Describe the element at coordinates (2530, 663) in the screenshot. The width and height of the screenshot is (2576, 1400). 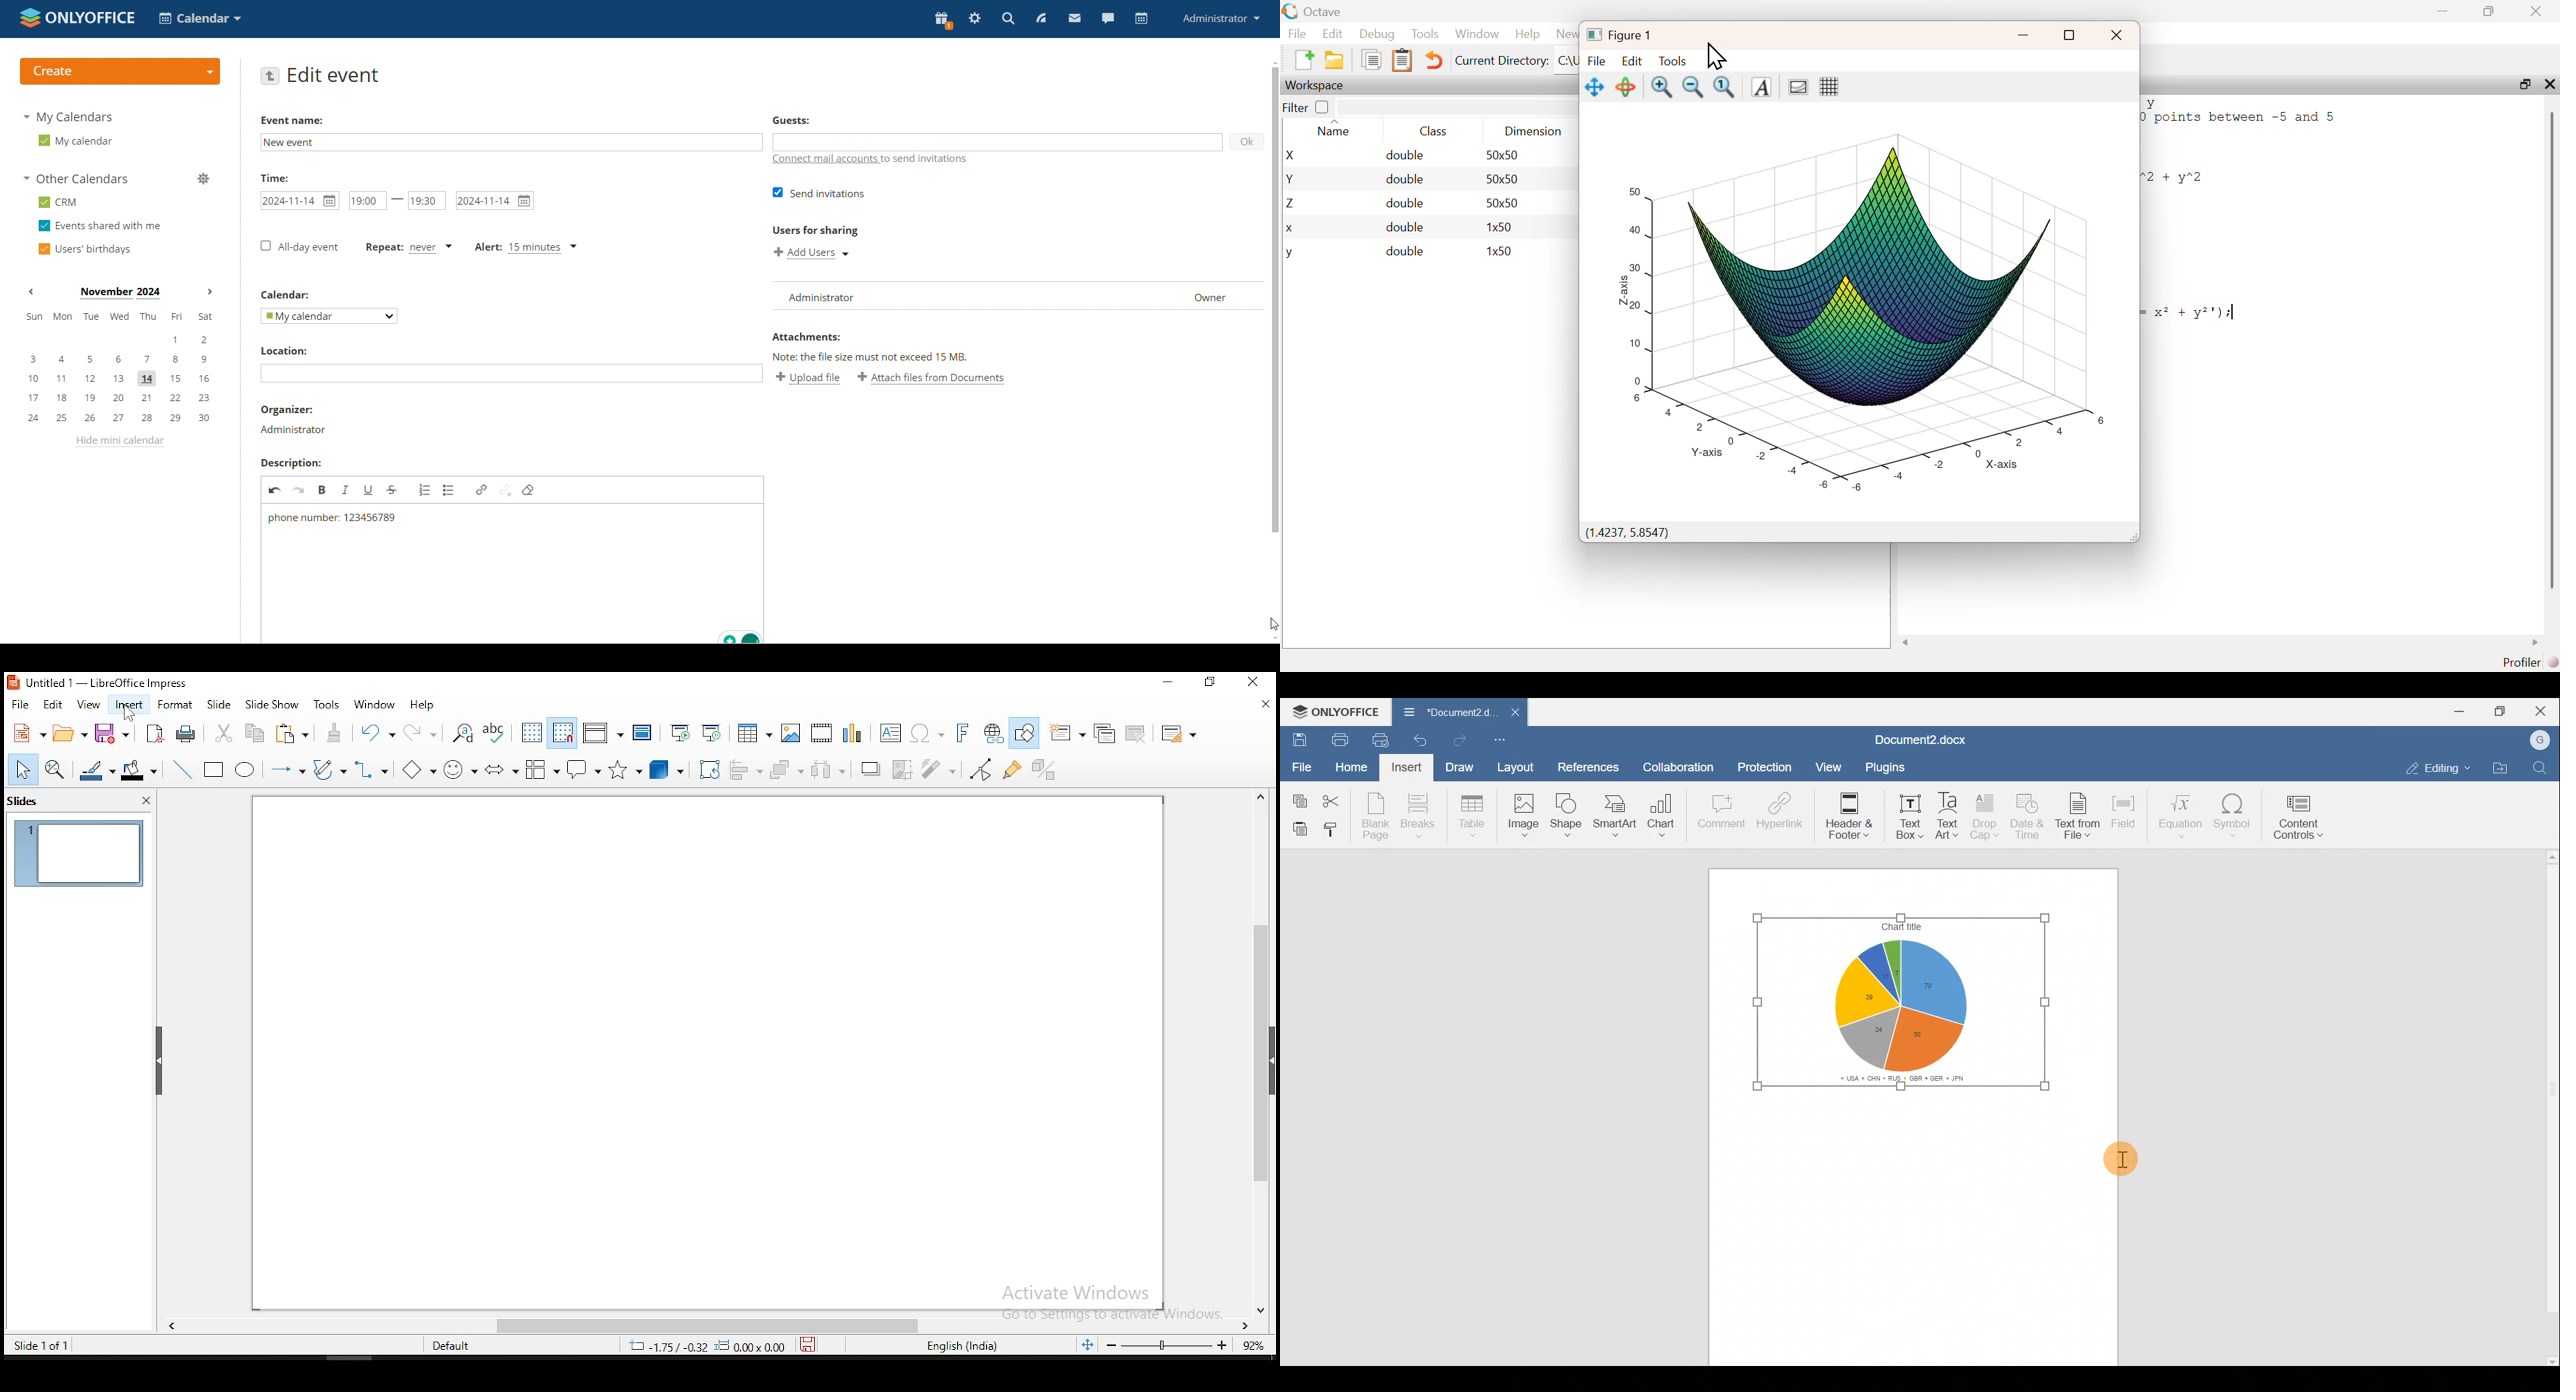
I see `Profiler` at that location.